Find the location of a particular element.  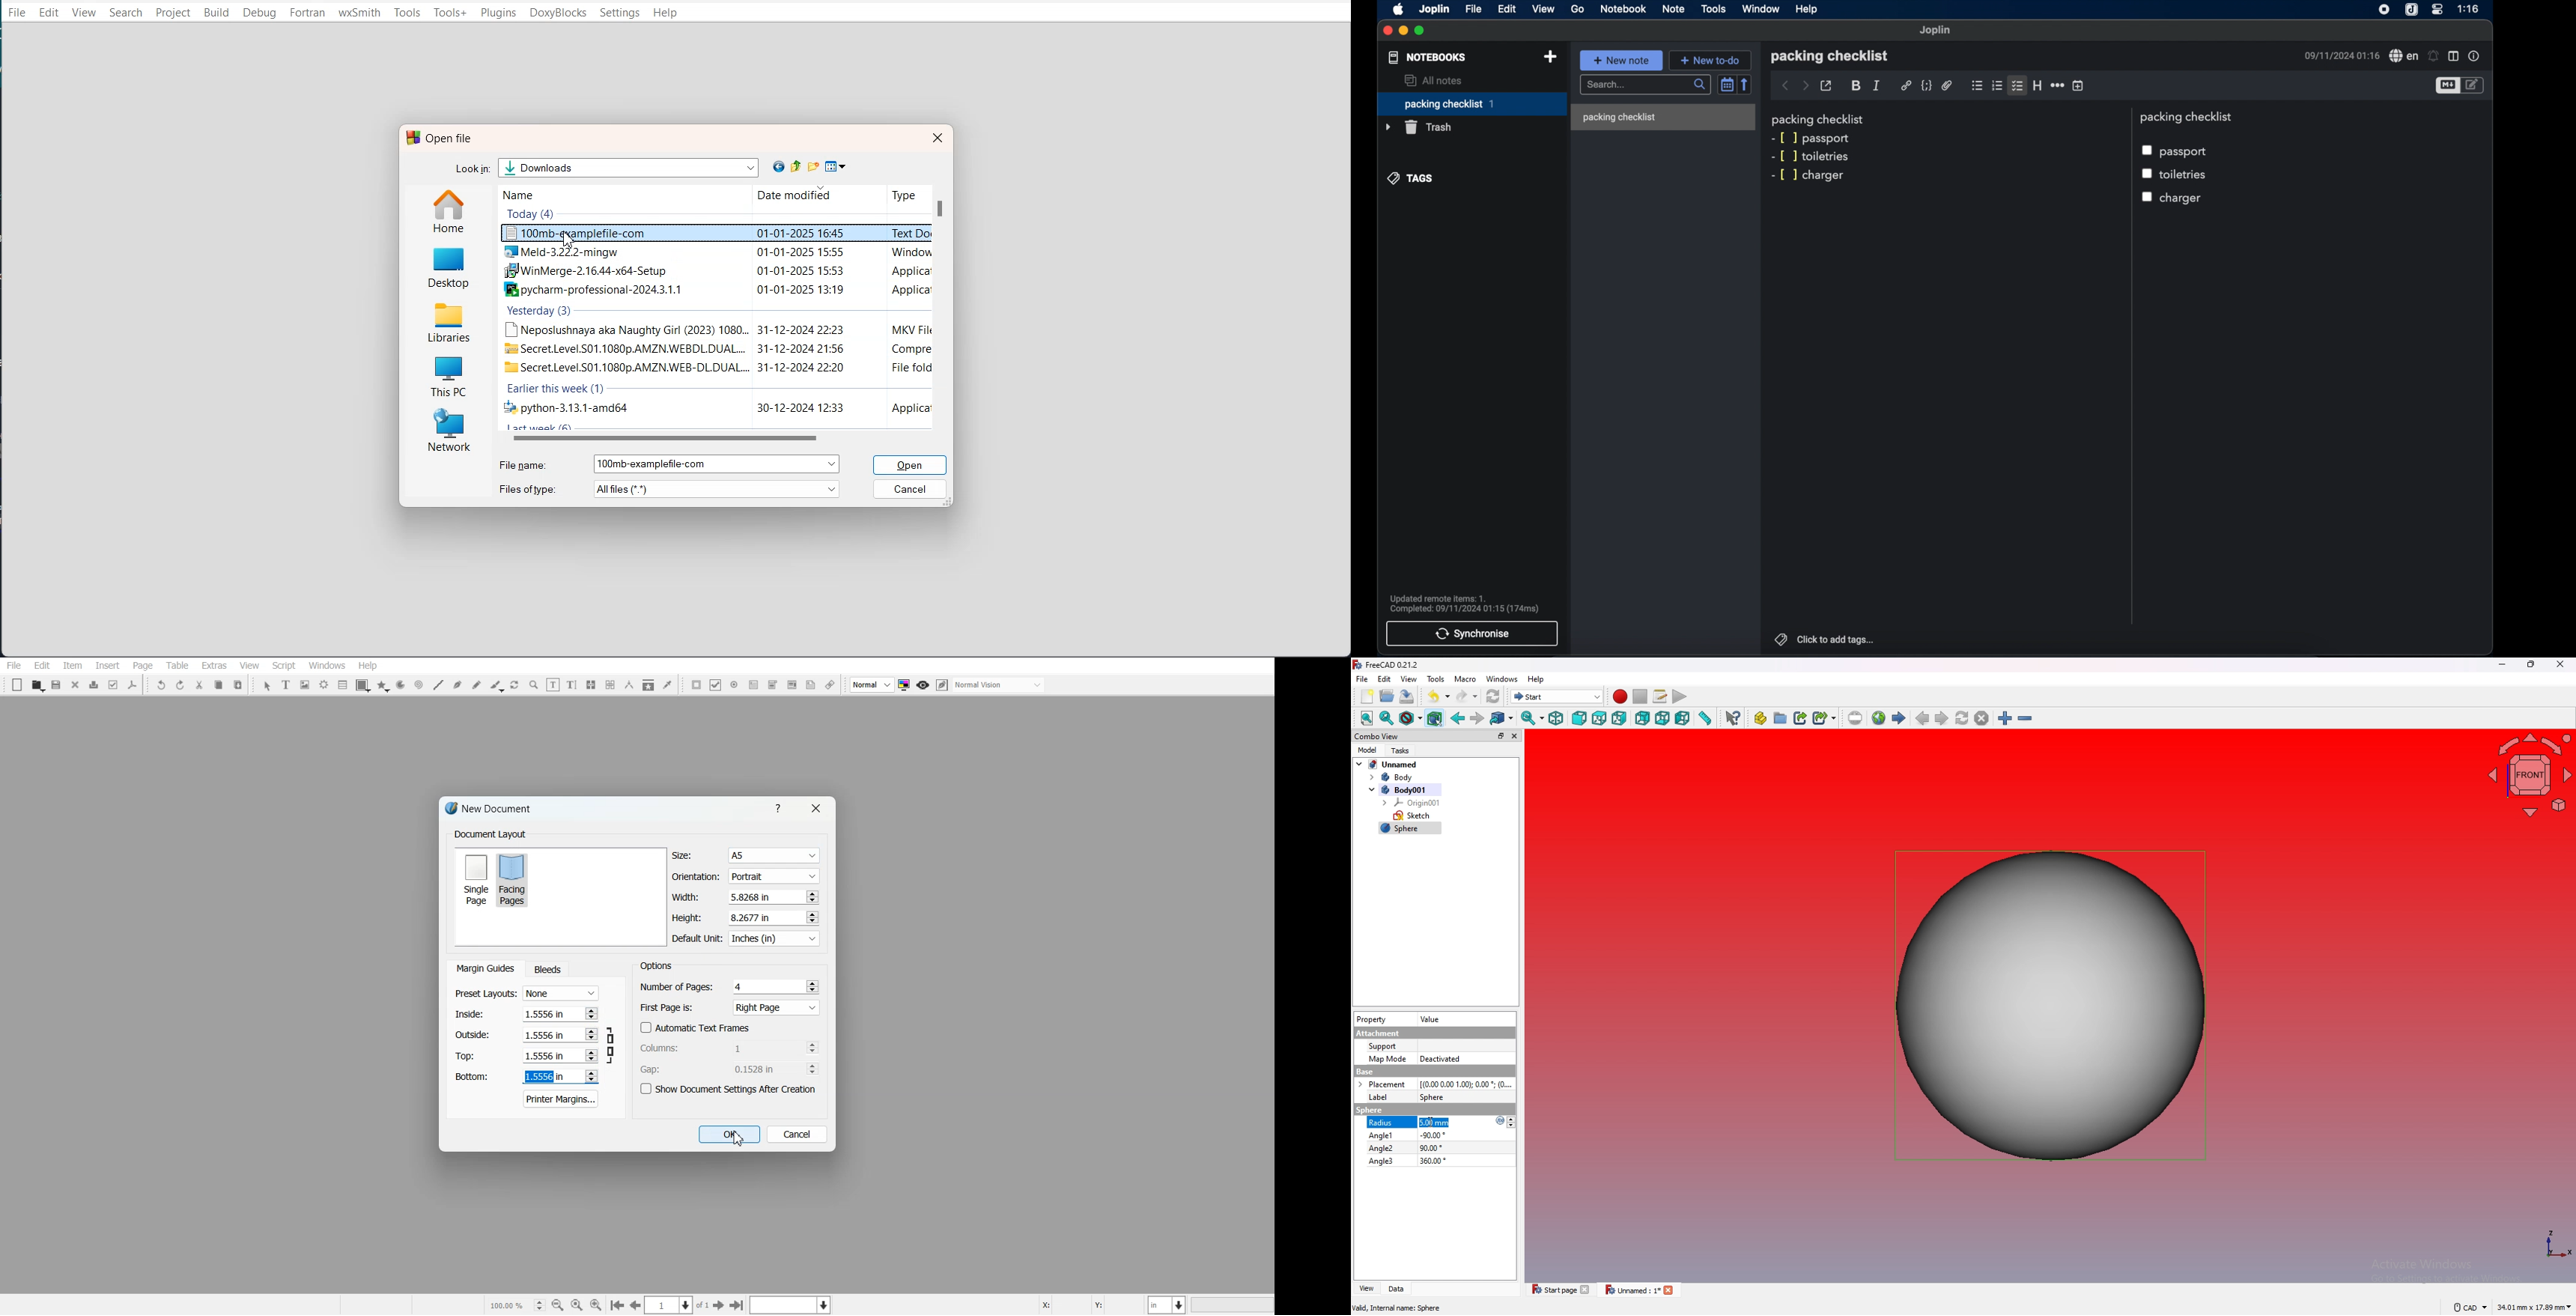

X, Y Co-ordinate is located at coordinates (1091, 1304).